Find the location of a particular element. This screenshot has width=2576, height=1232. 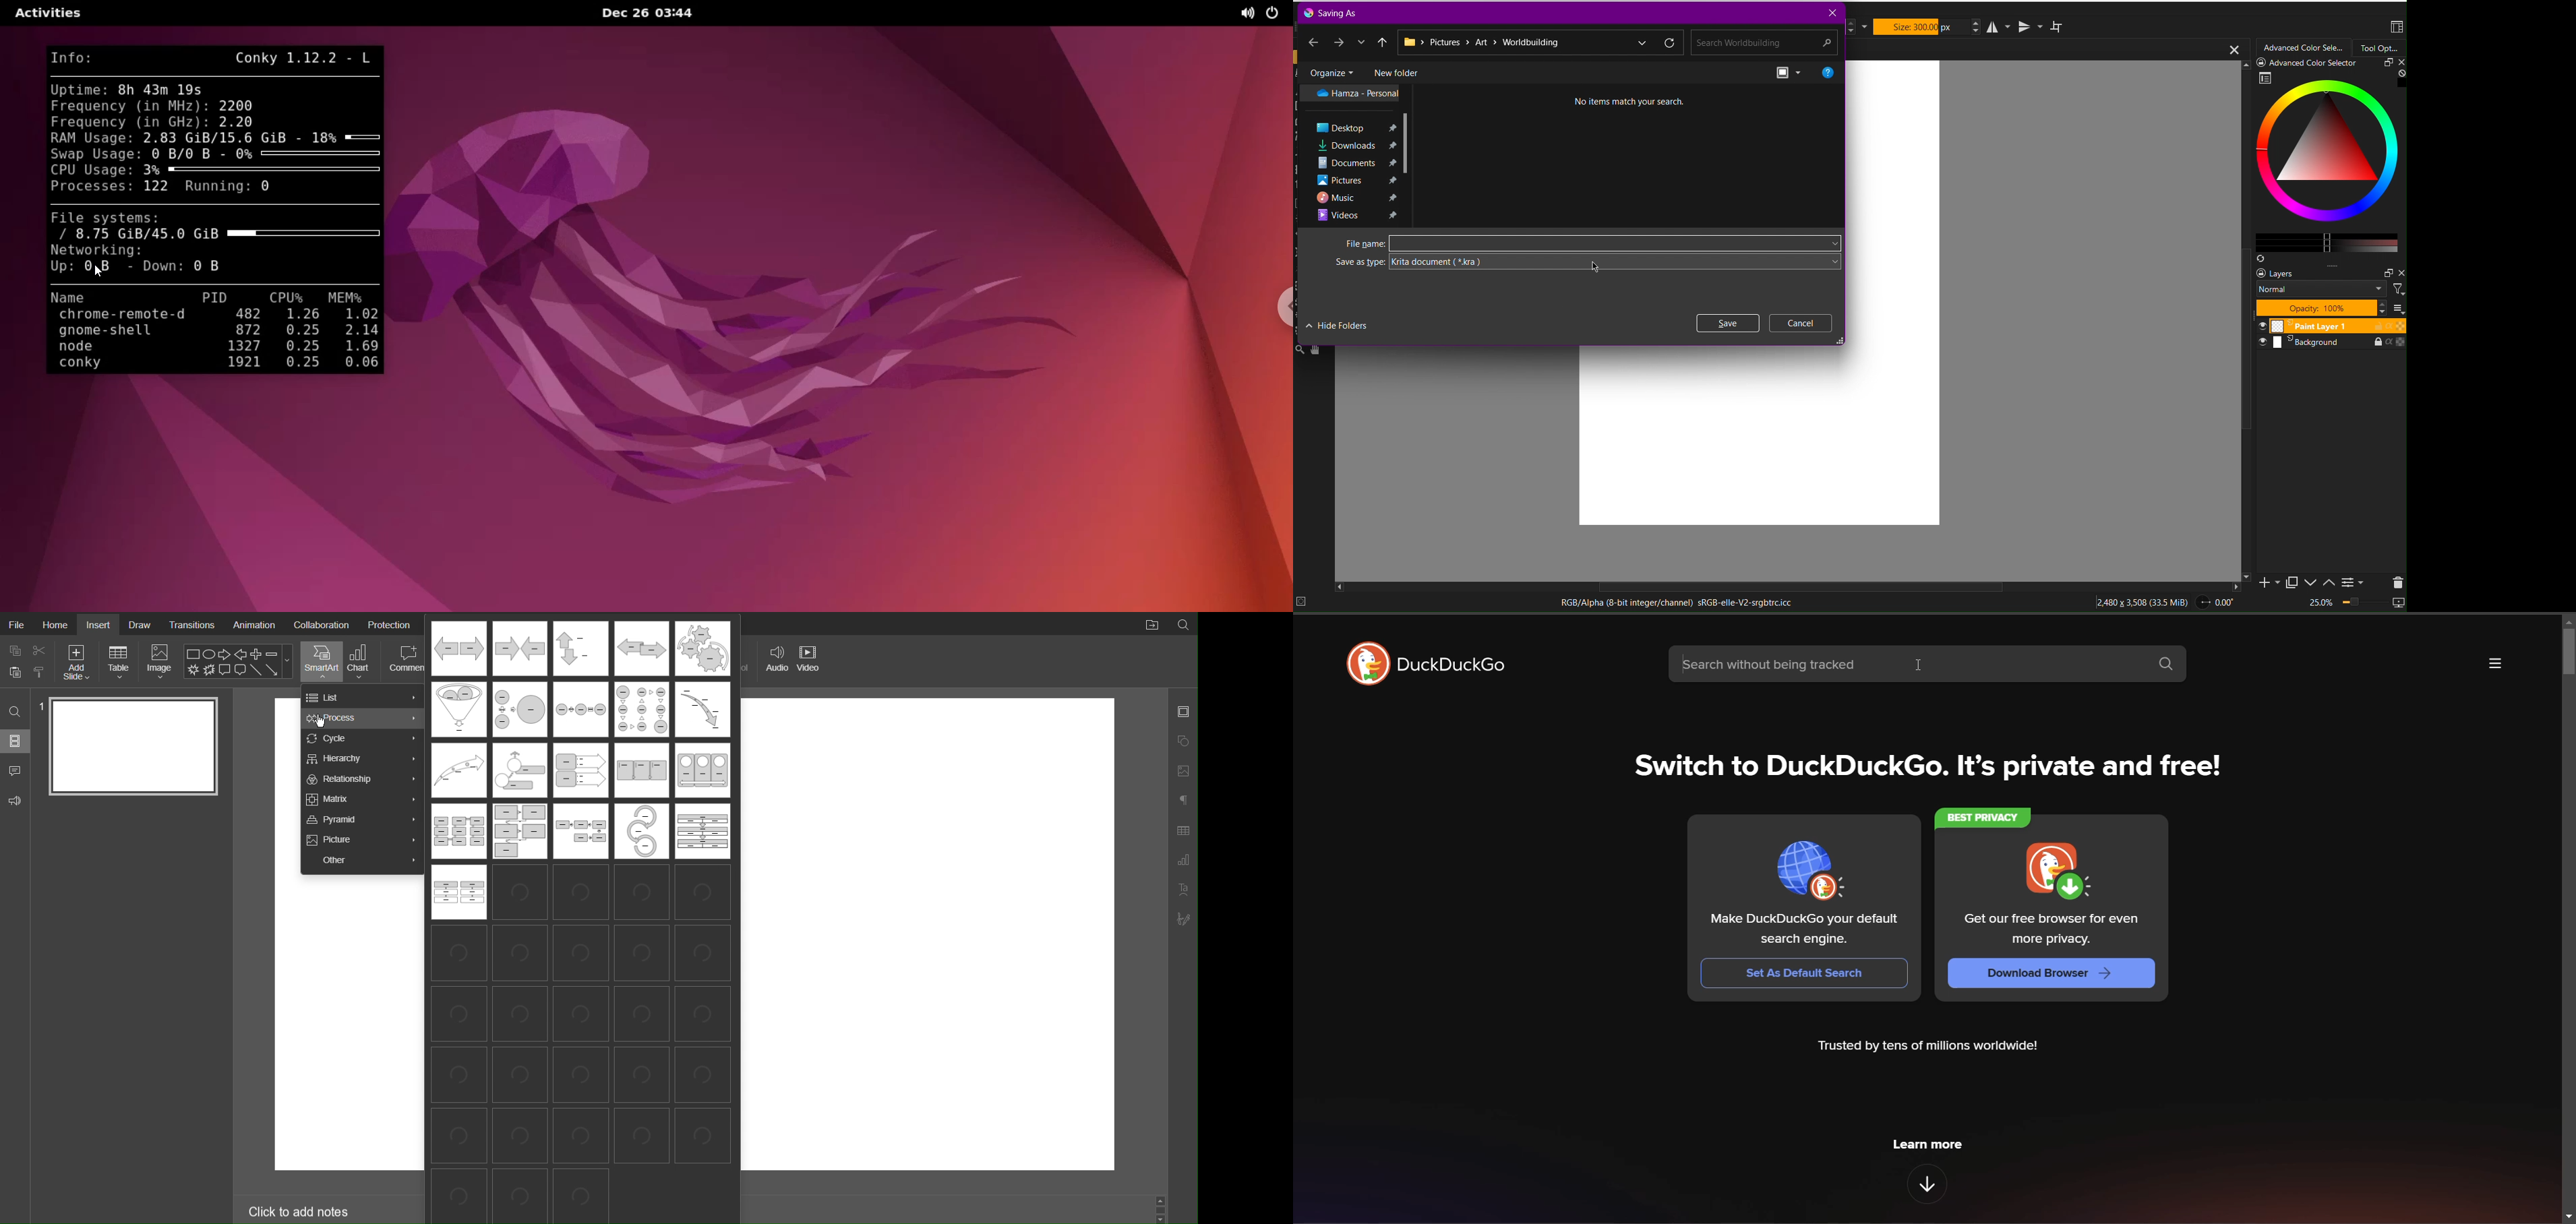

Wraparound is located at coordinates (2058, 26).